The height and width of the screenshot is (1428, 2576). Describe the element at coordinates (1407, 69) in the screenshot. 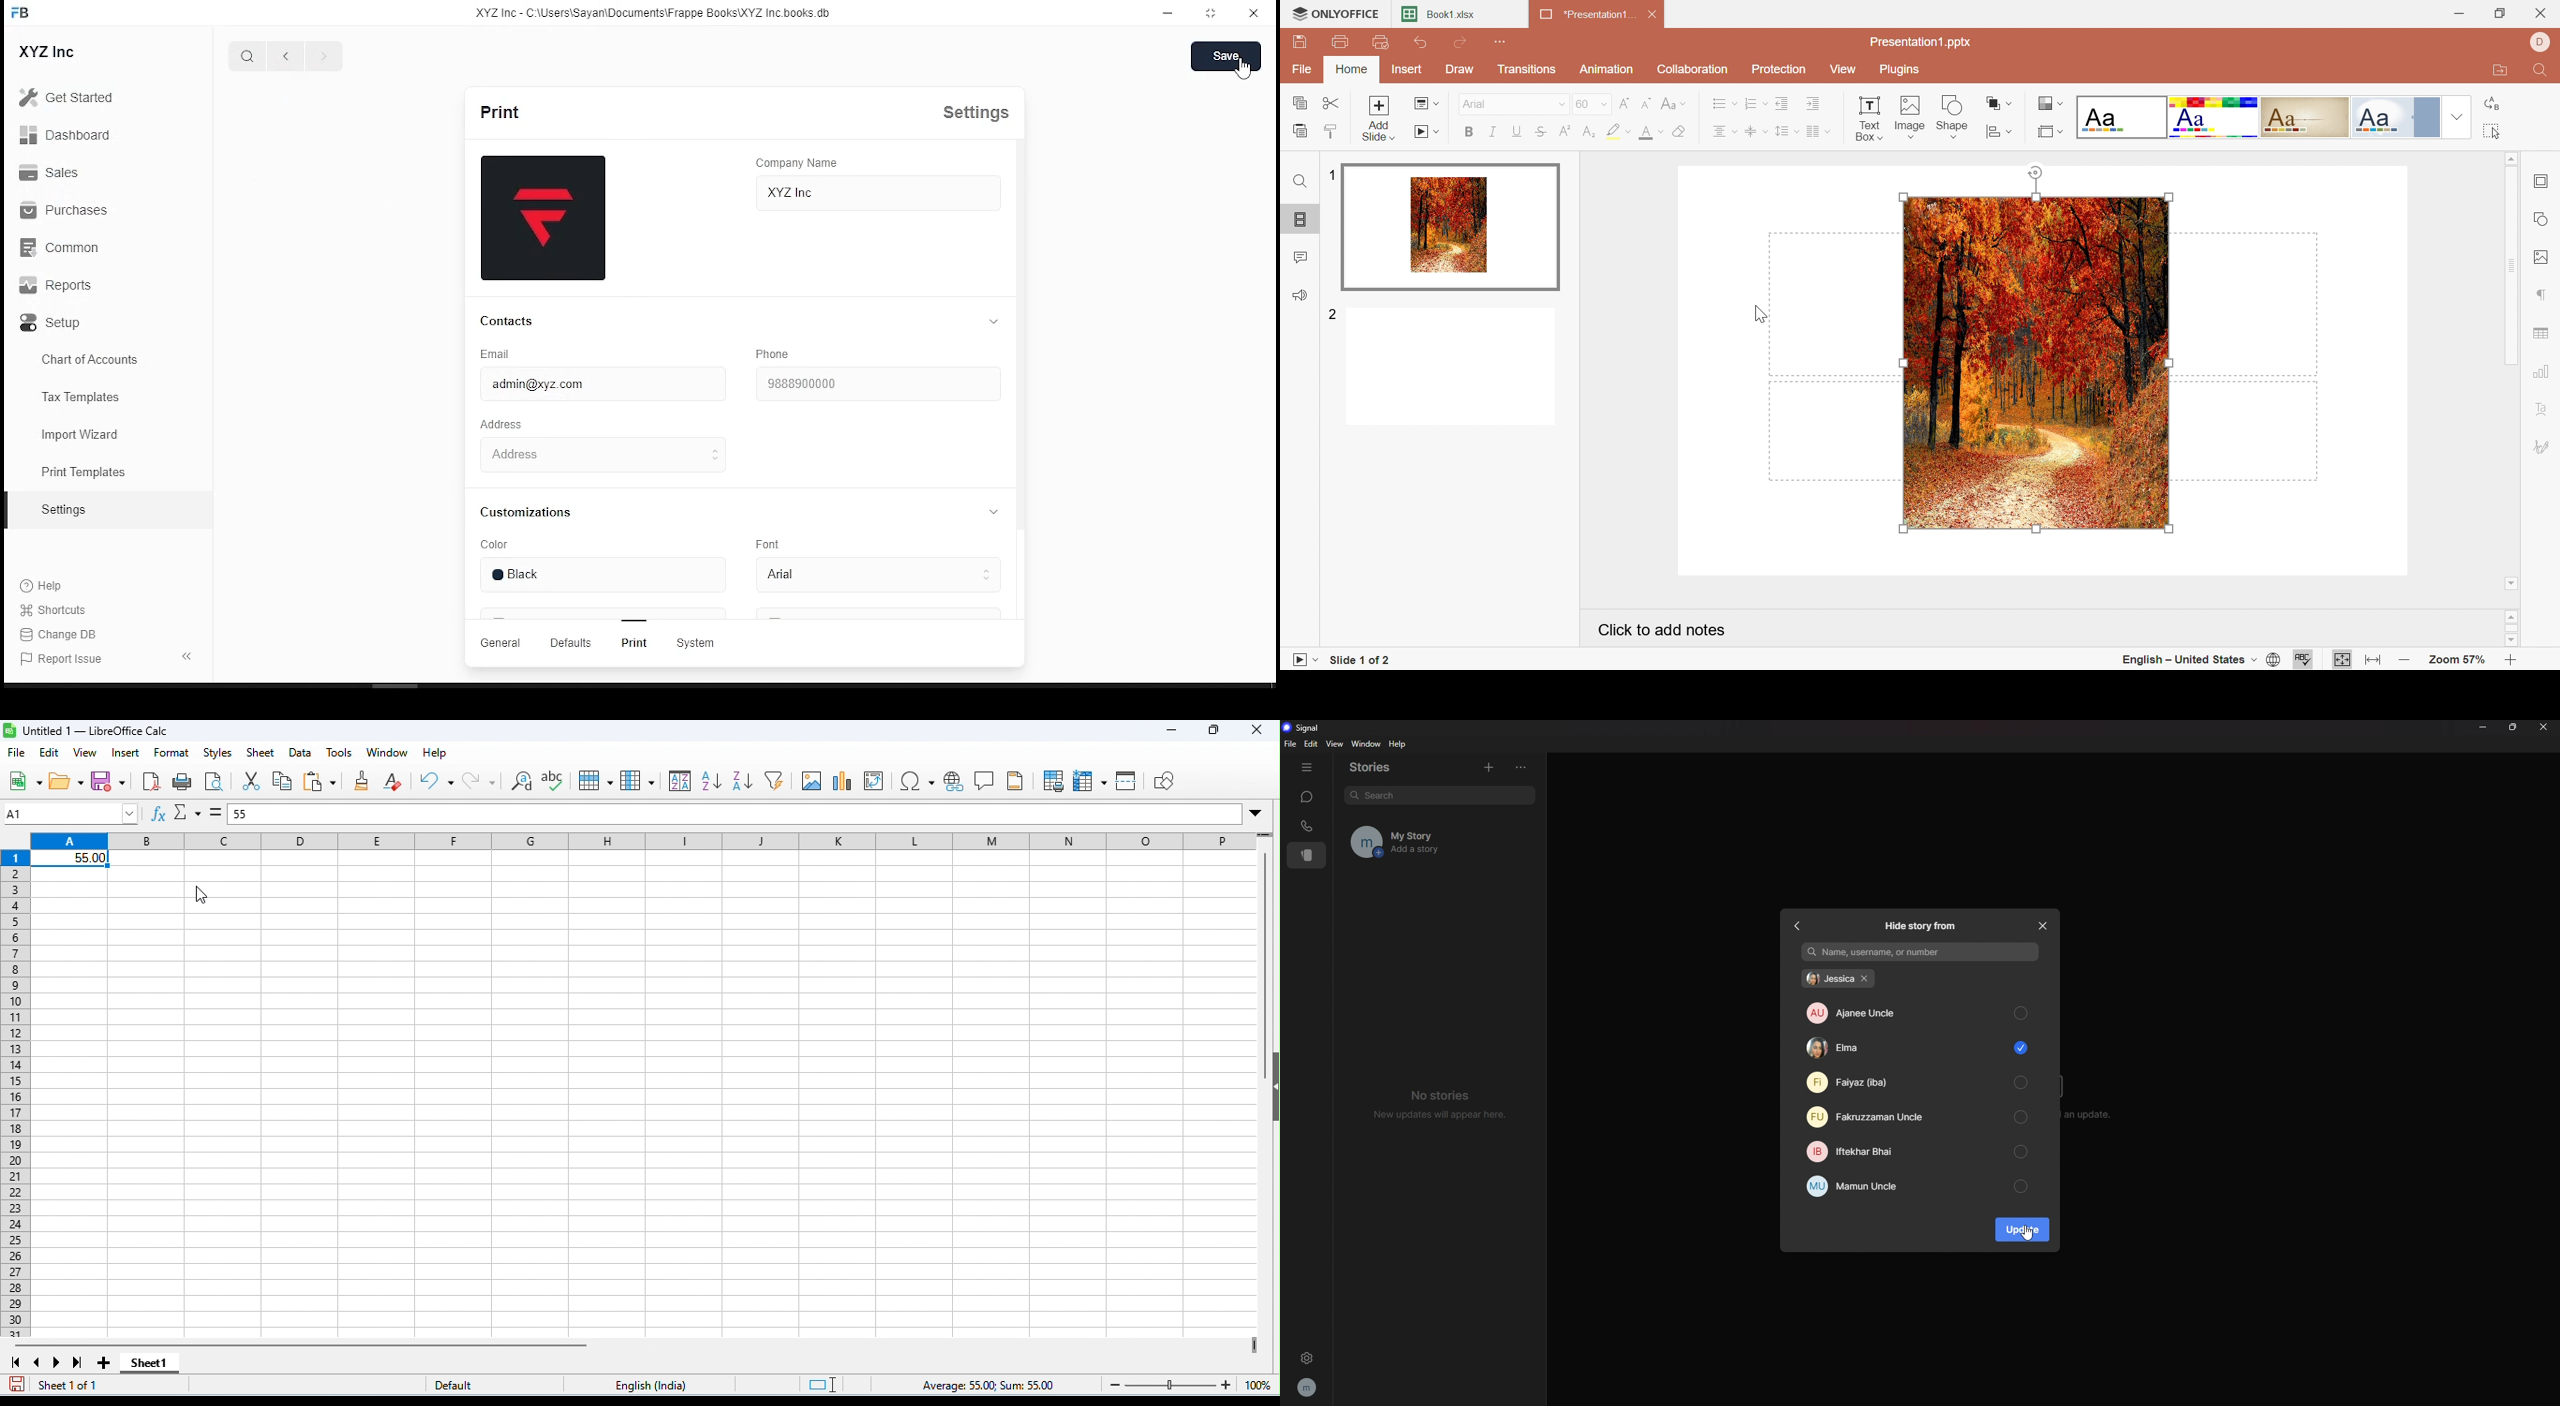

I see `Insert` at that location.